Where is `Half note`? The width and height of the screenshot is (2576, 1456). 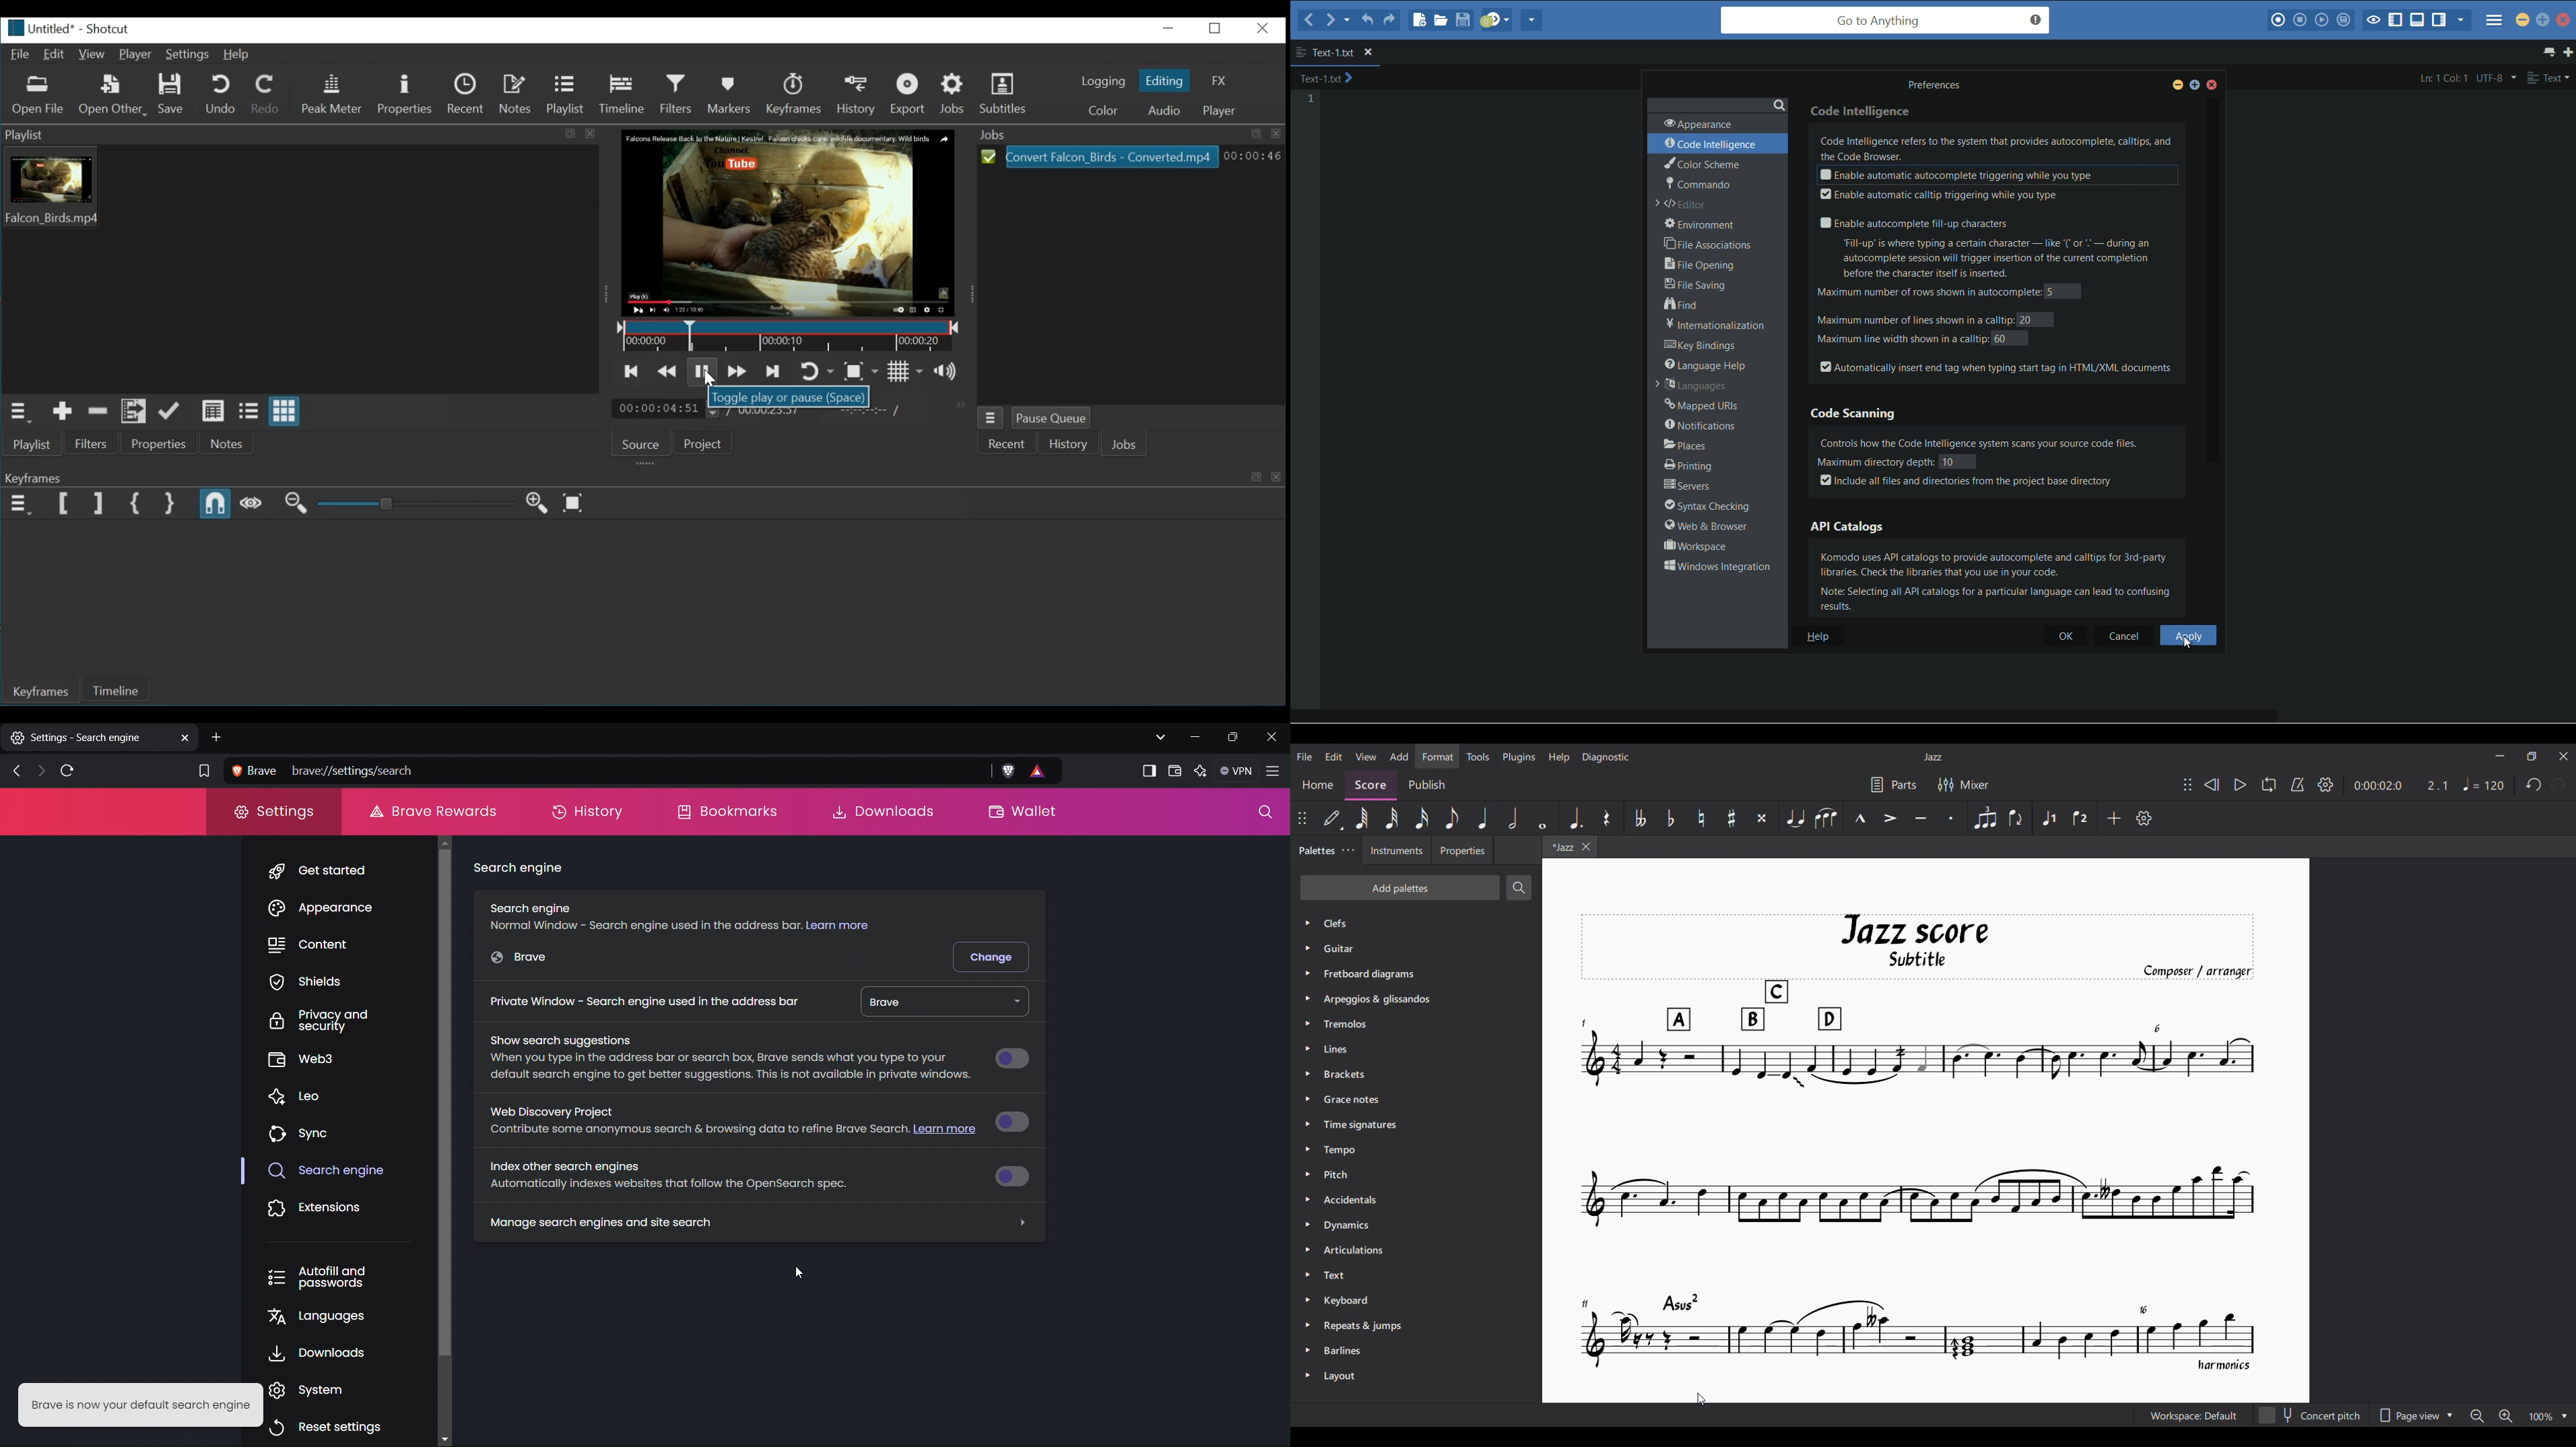 Half note is located at coordinates (1513, 818).